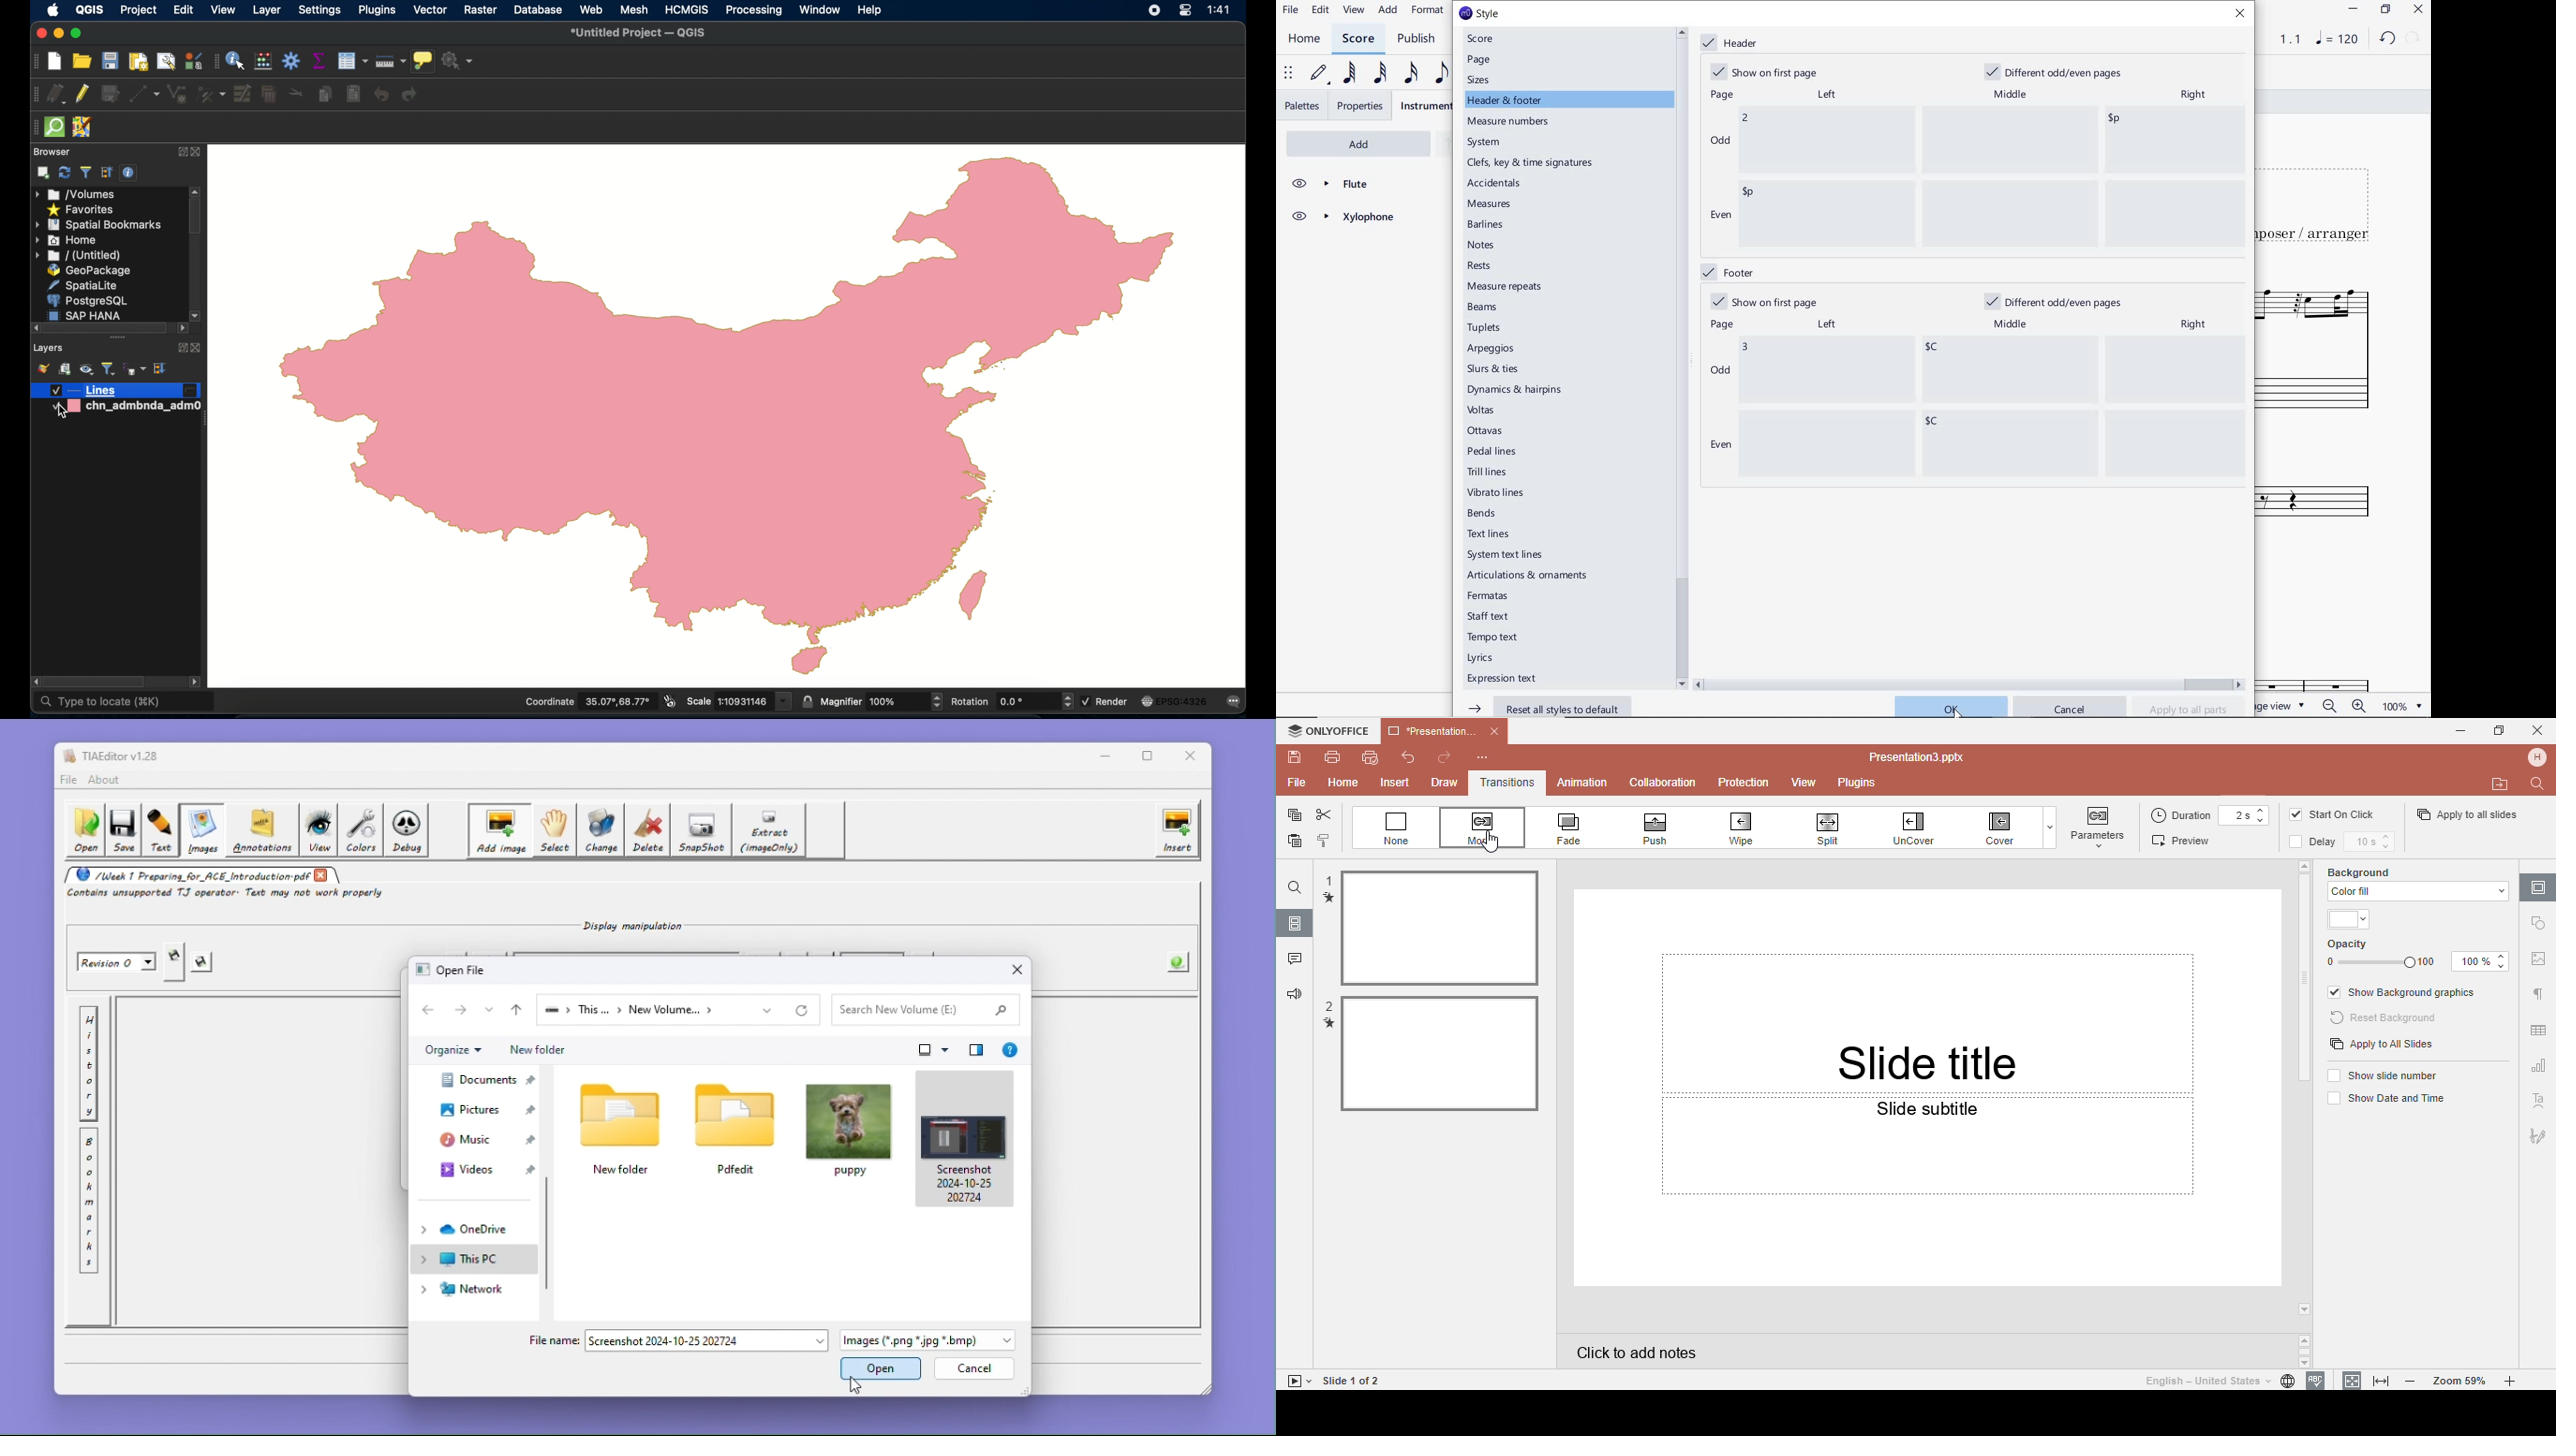  What do you see at coordinates (1488, 226) in the screenshot?
I see `barlines` at bounding box center [1488, 226].